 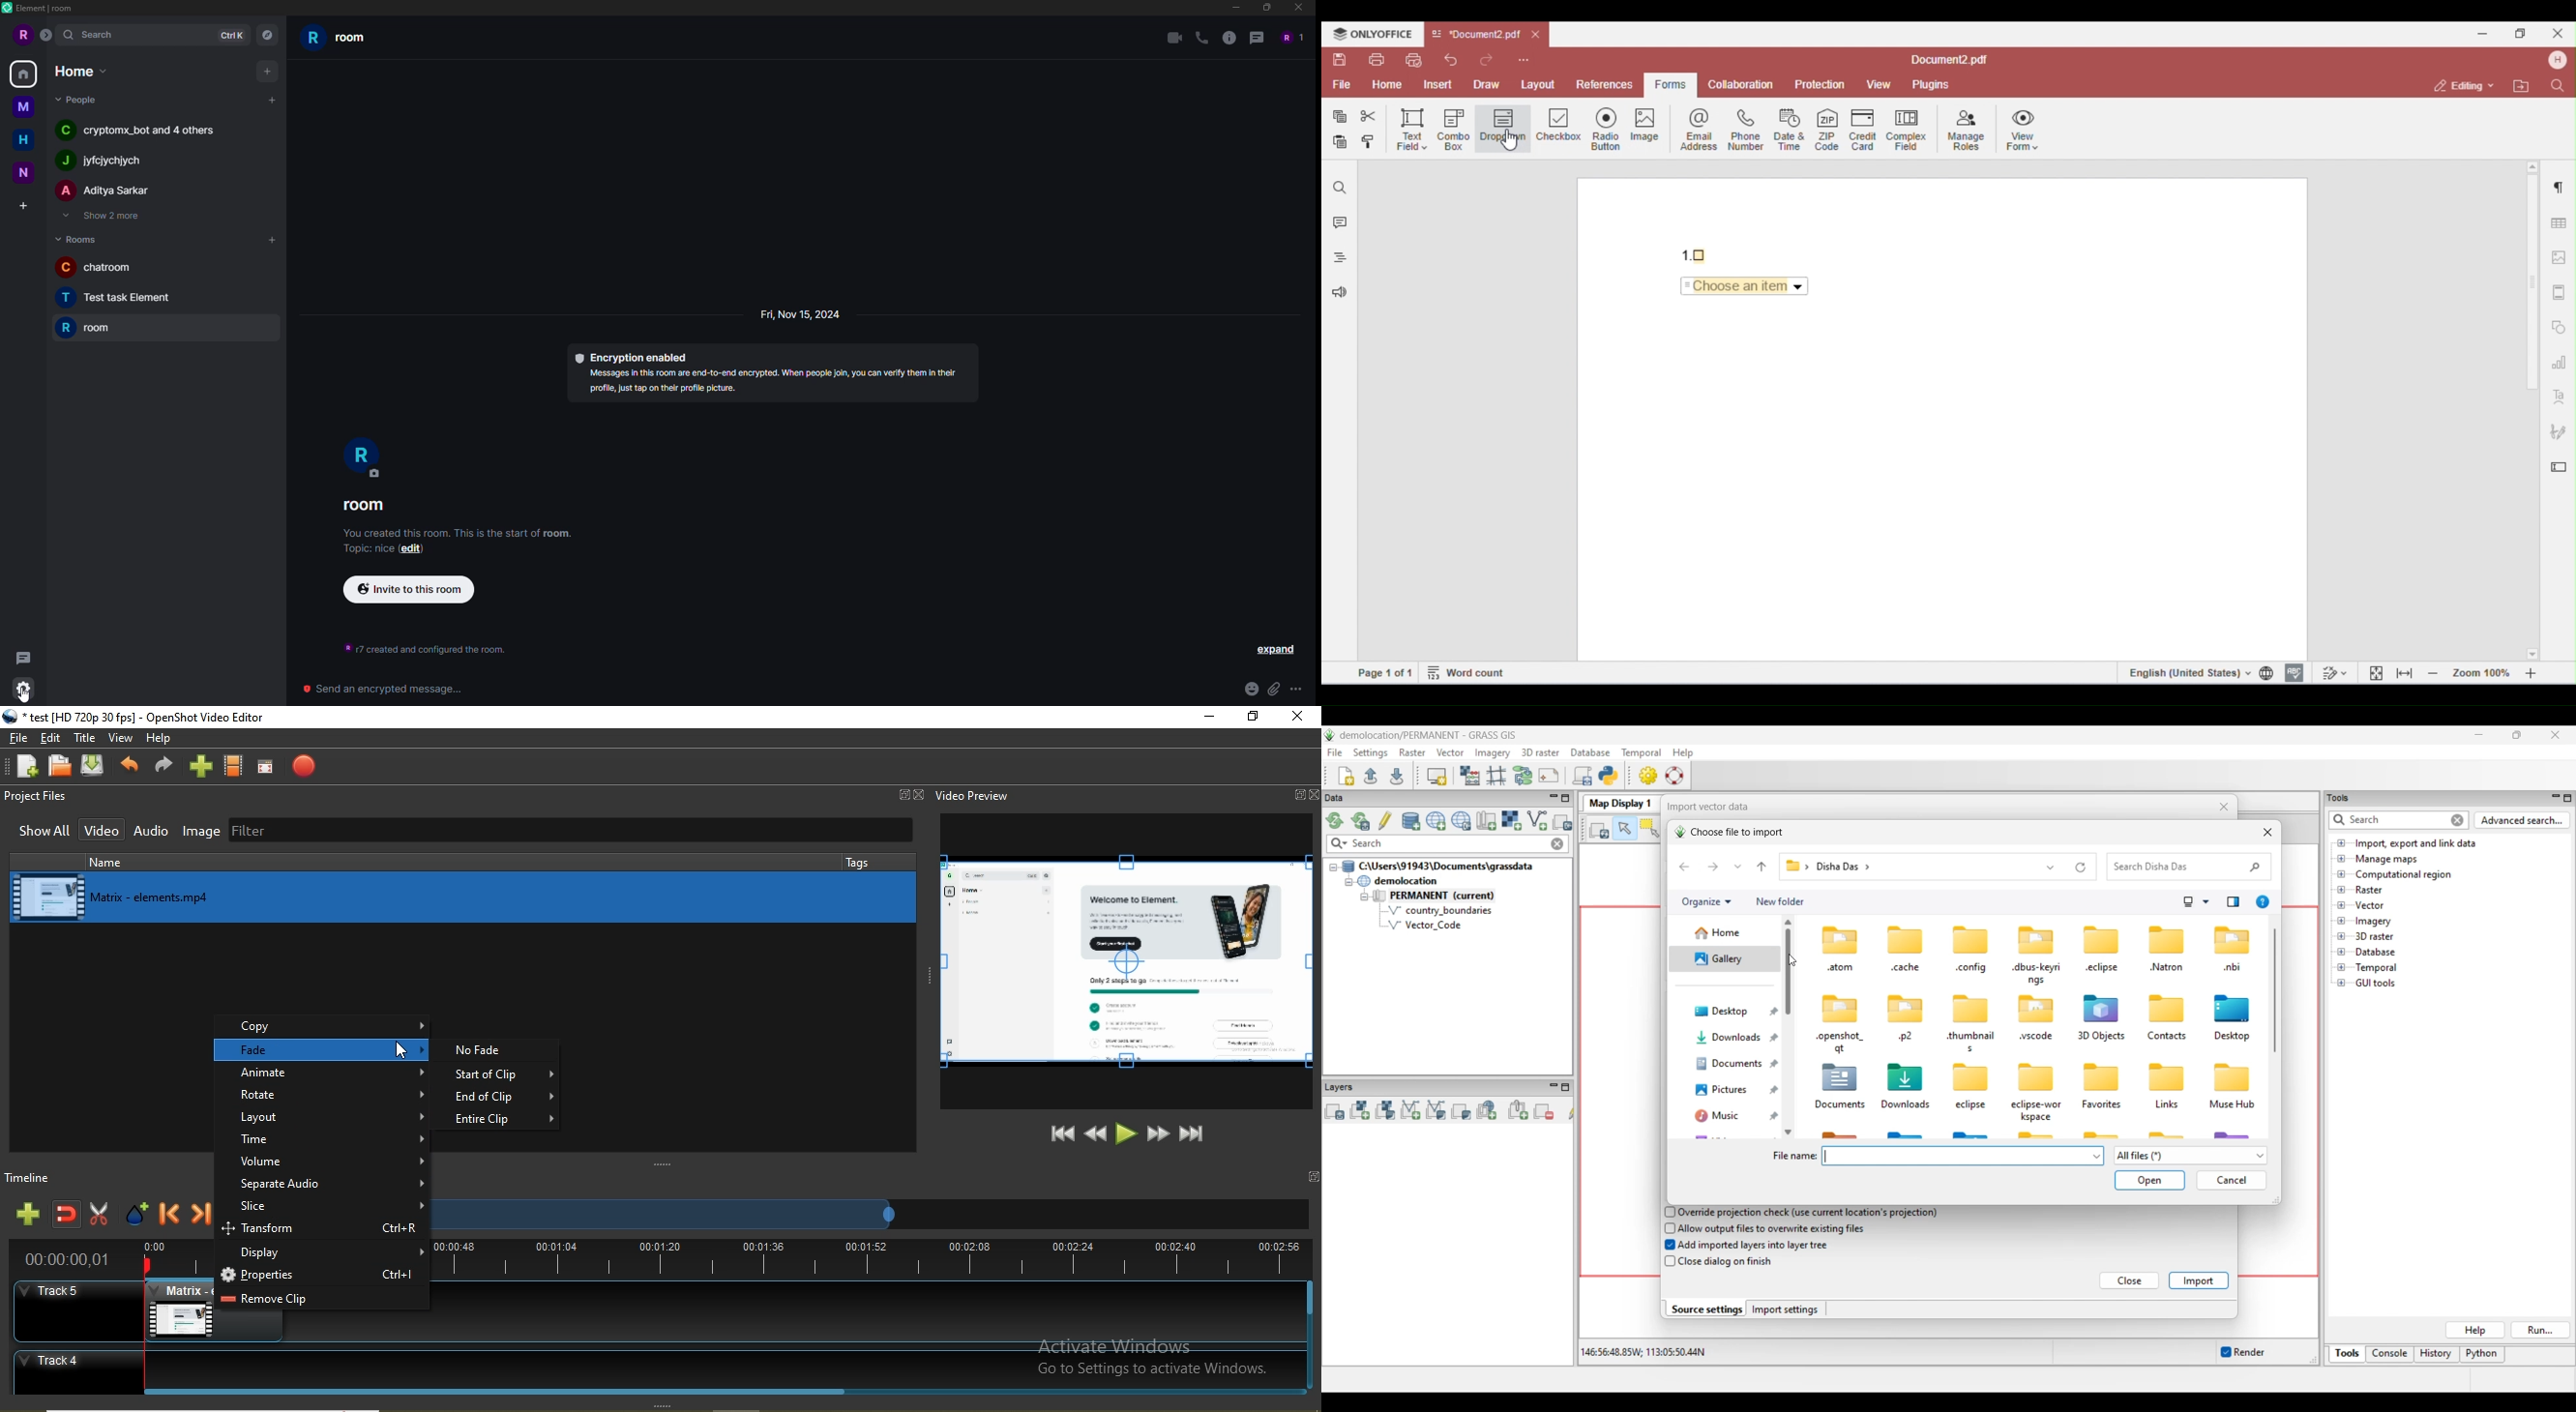 What do you see at coordinates (1274, 688) in the screenshot?
I see `attach` at bounding box center [1274, 688].